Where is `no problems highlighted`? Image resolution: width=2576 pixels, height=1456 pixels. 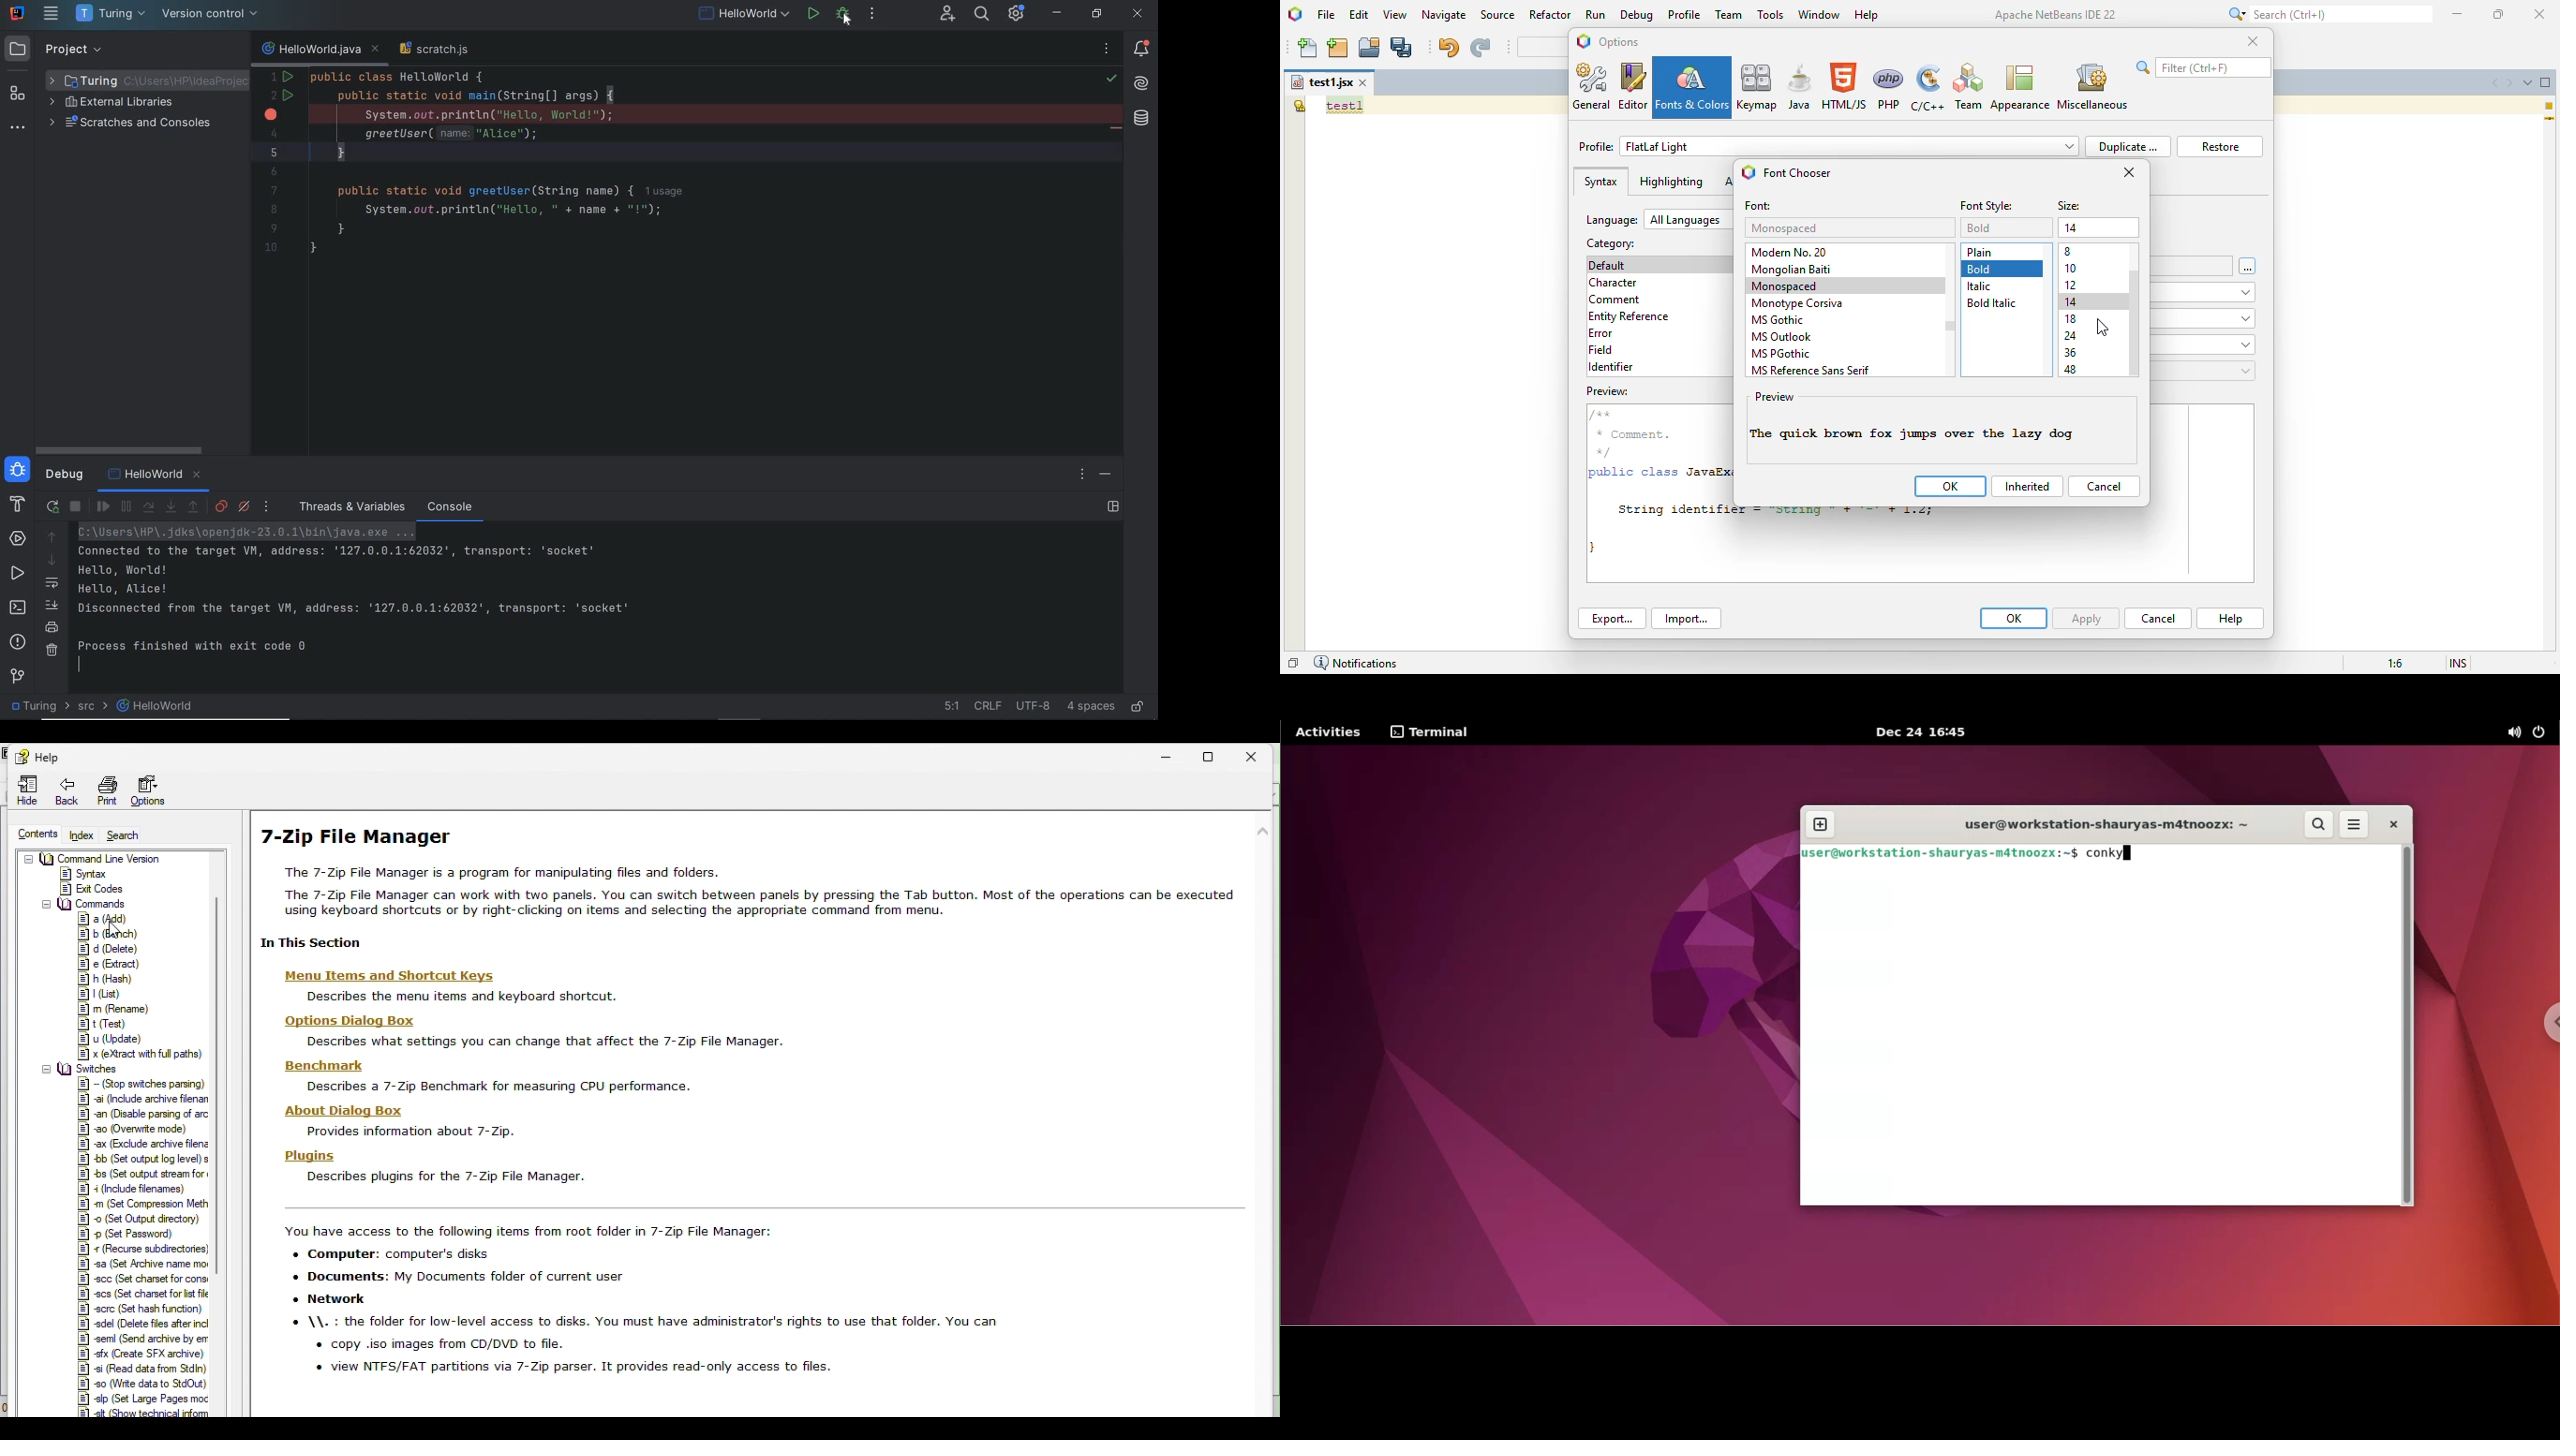 no problems highlighted is located at coordinates (1114, 79).